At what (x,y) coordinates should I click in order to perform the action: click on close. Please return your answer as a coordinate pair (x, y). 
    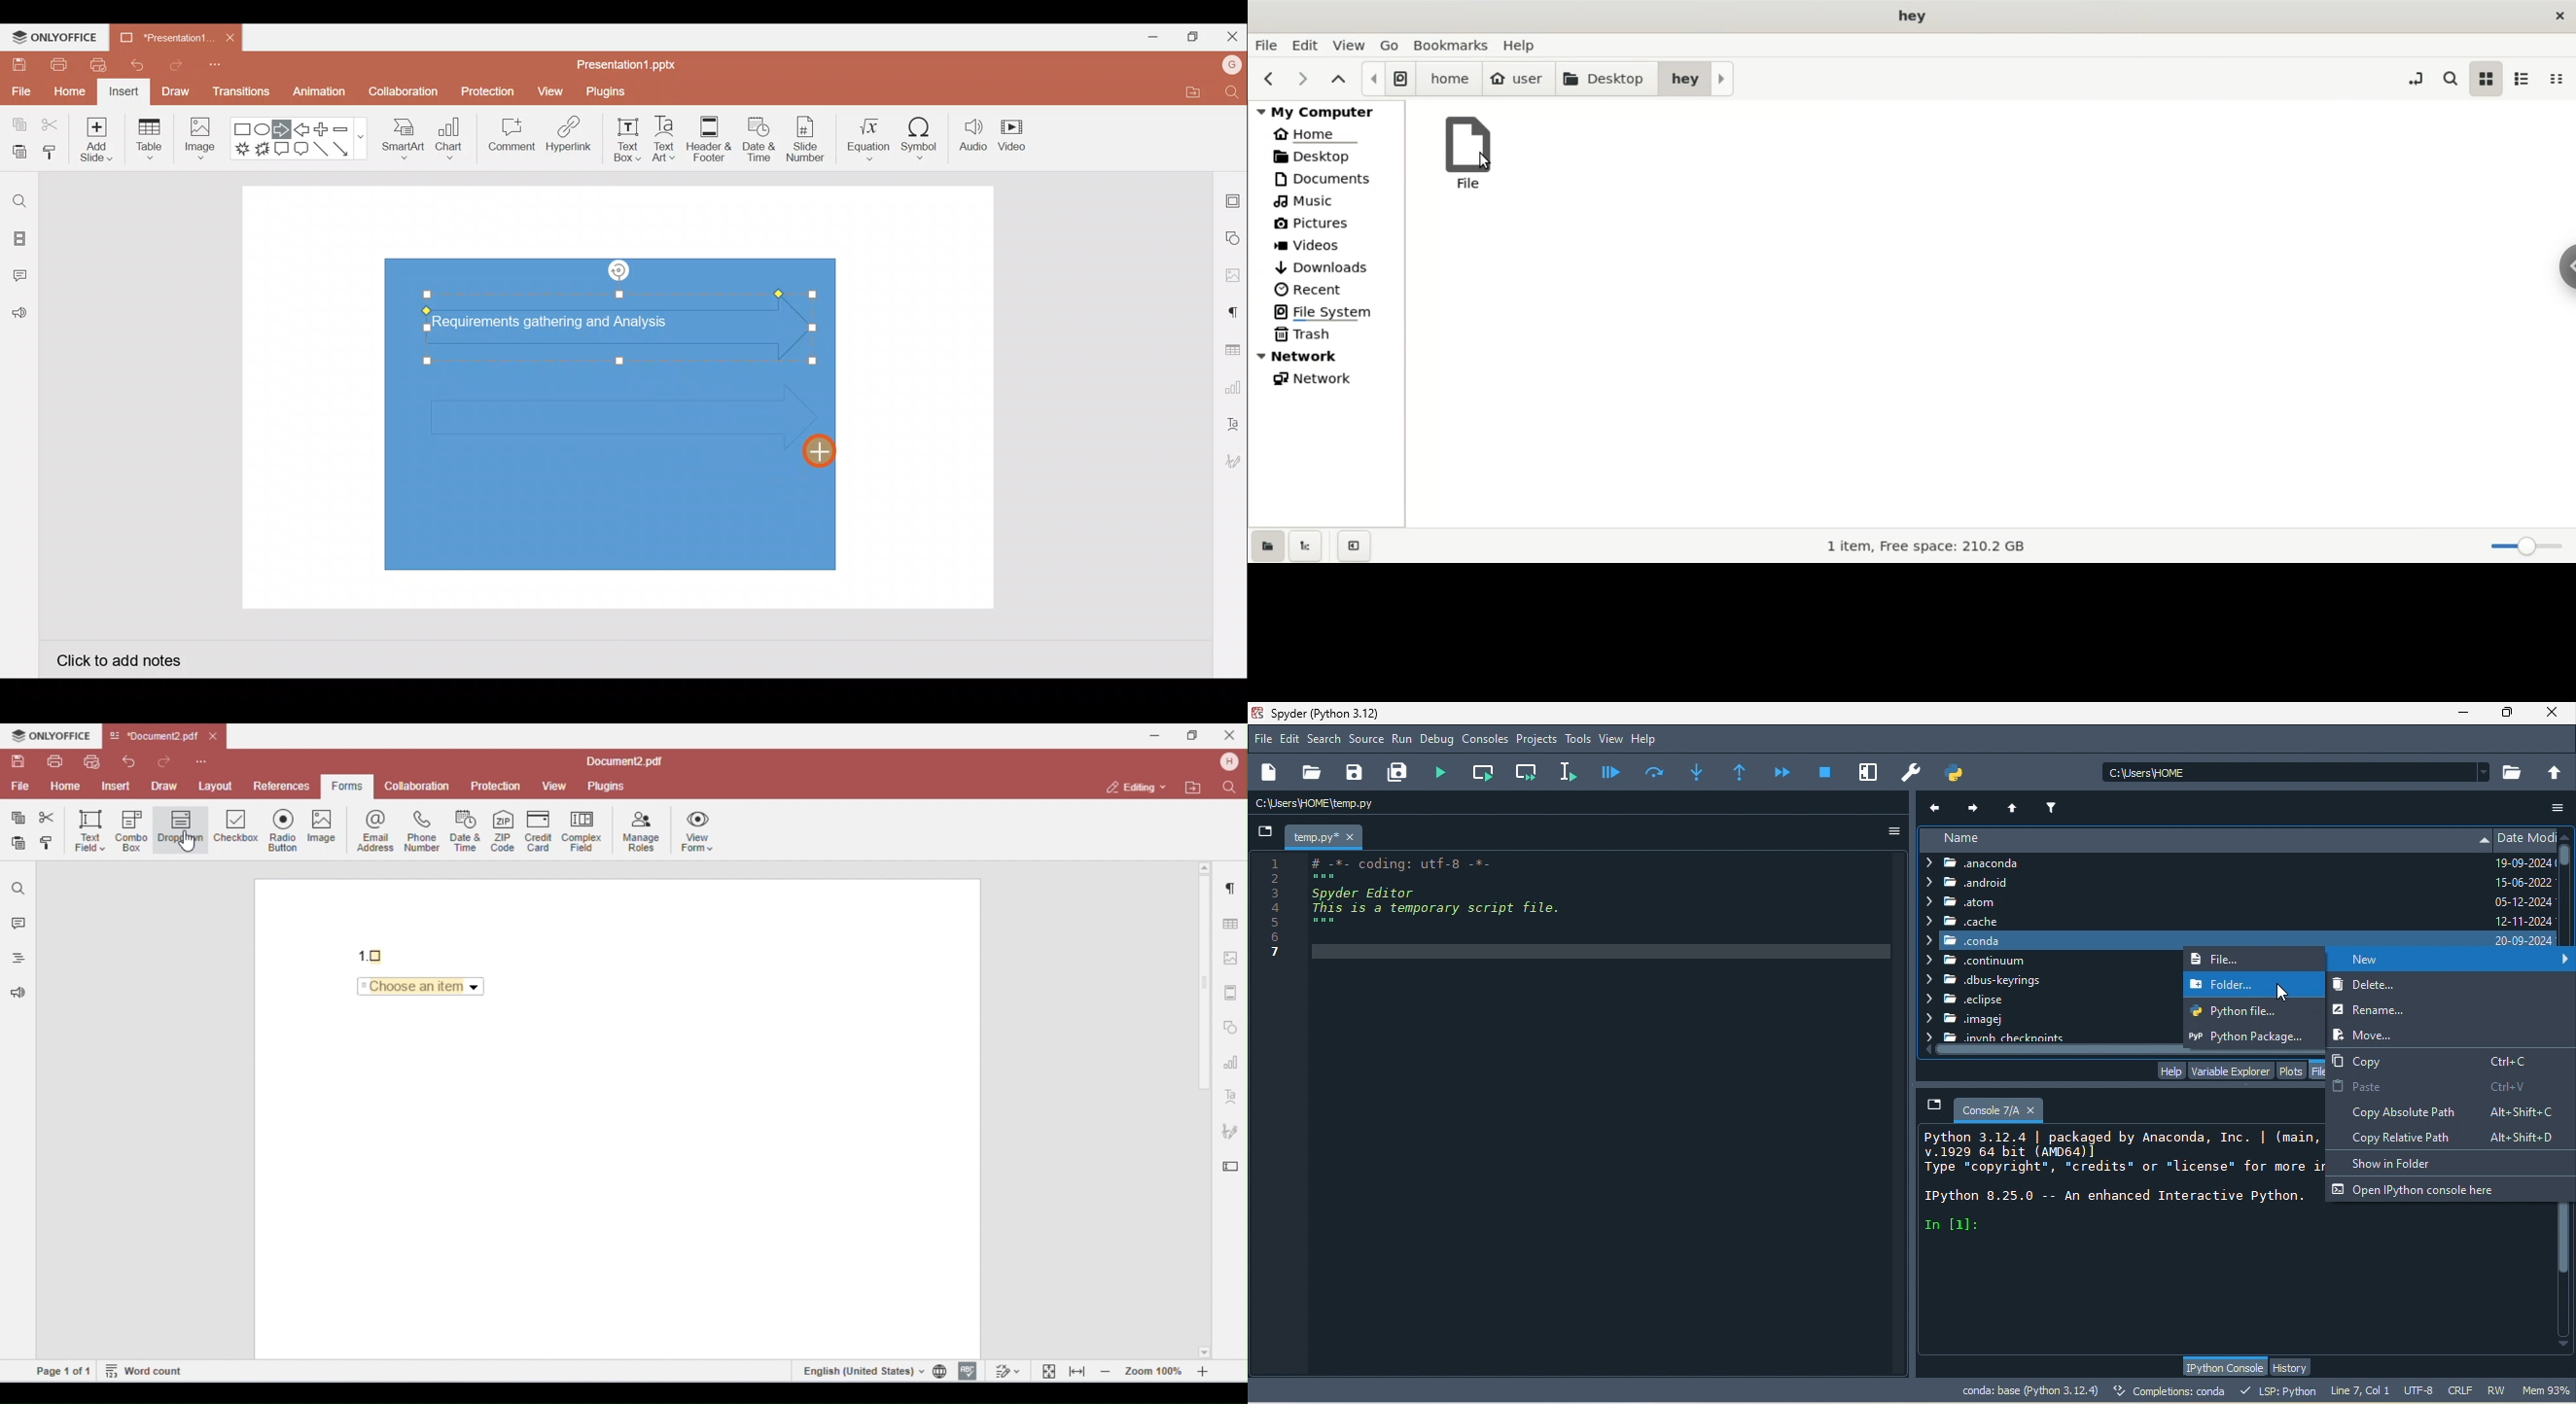
    Looking at the image, I should click on (2557, 714).